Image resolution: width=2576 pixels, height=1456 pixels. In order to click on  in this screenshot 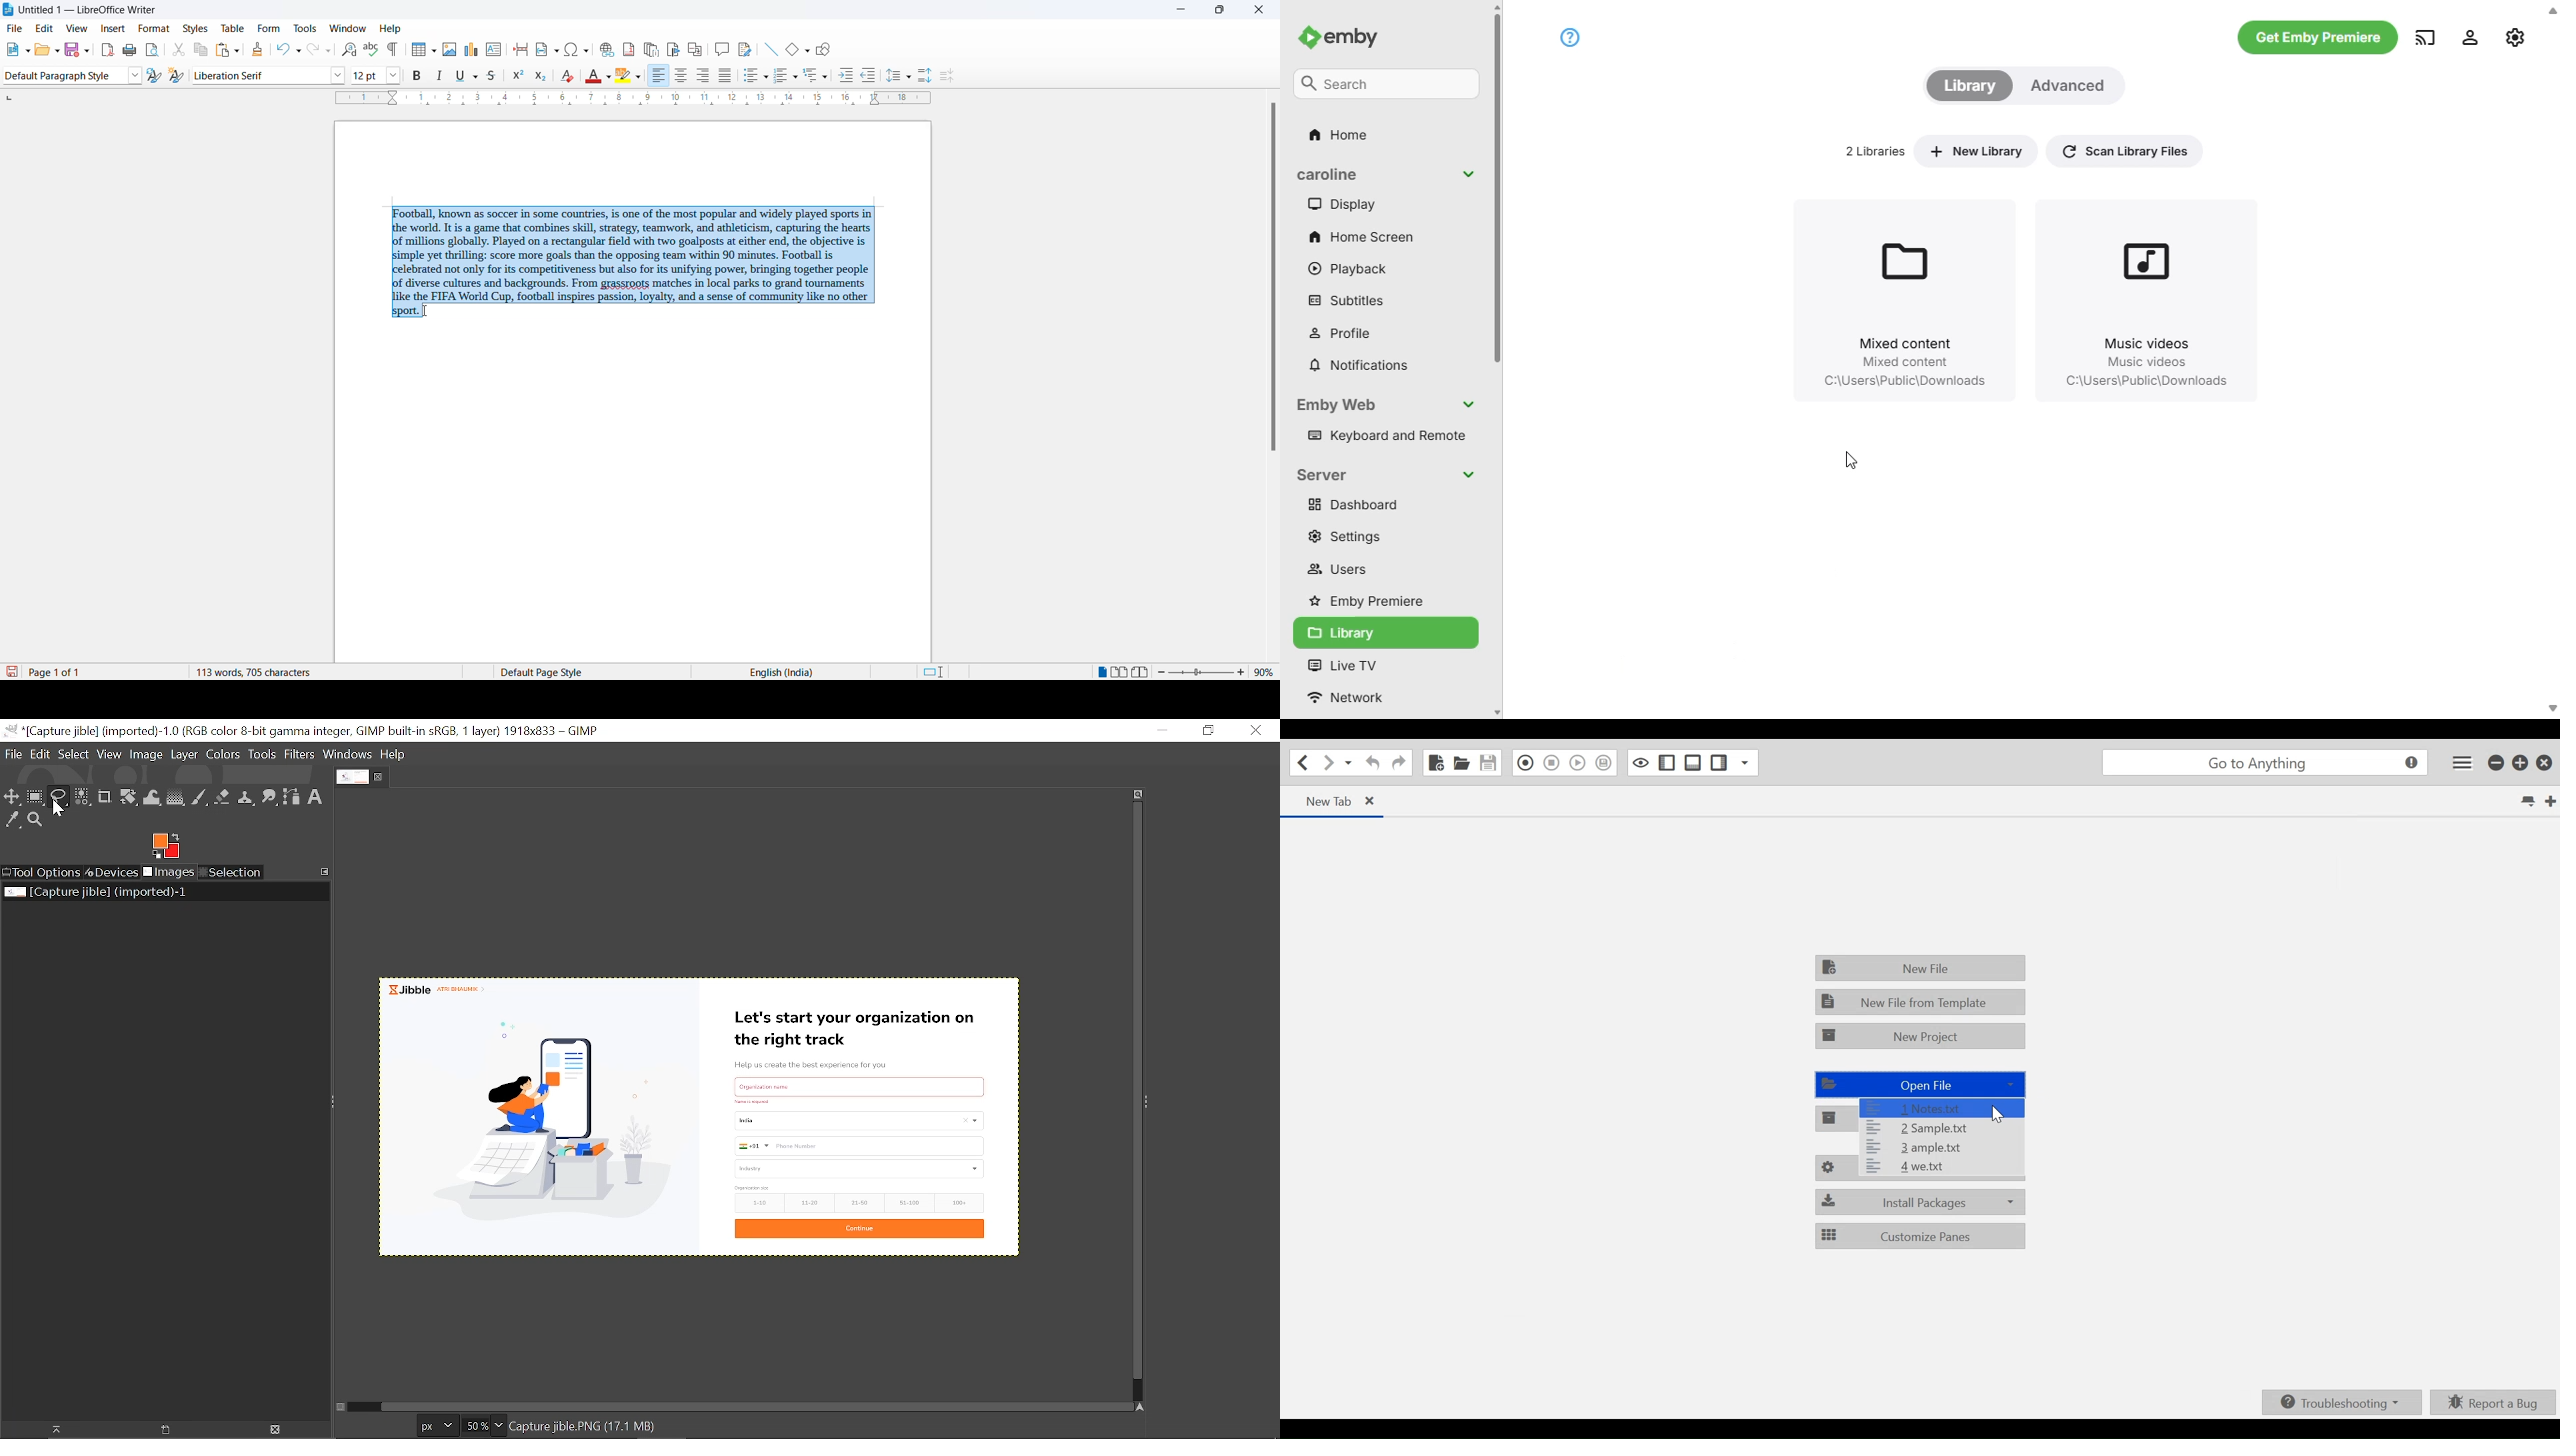, I will do `click(1399, 764)`.